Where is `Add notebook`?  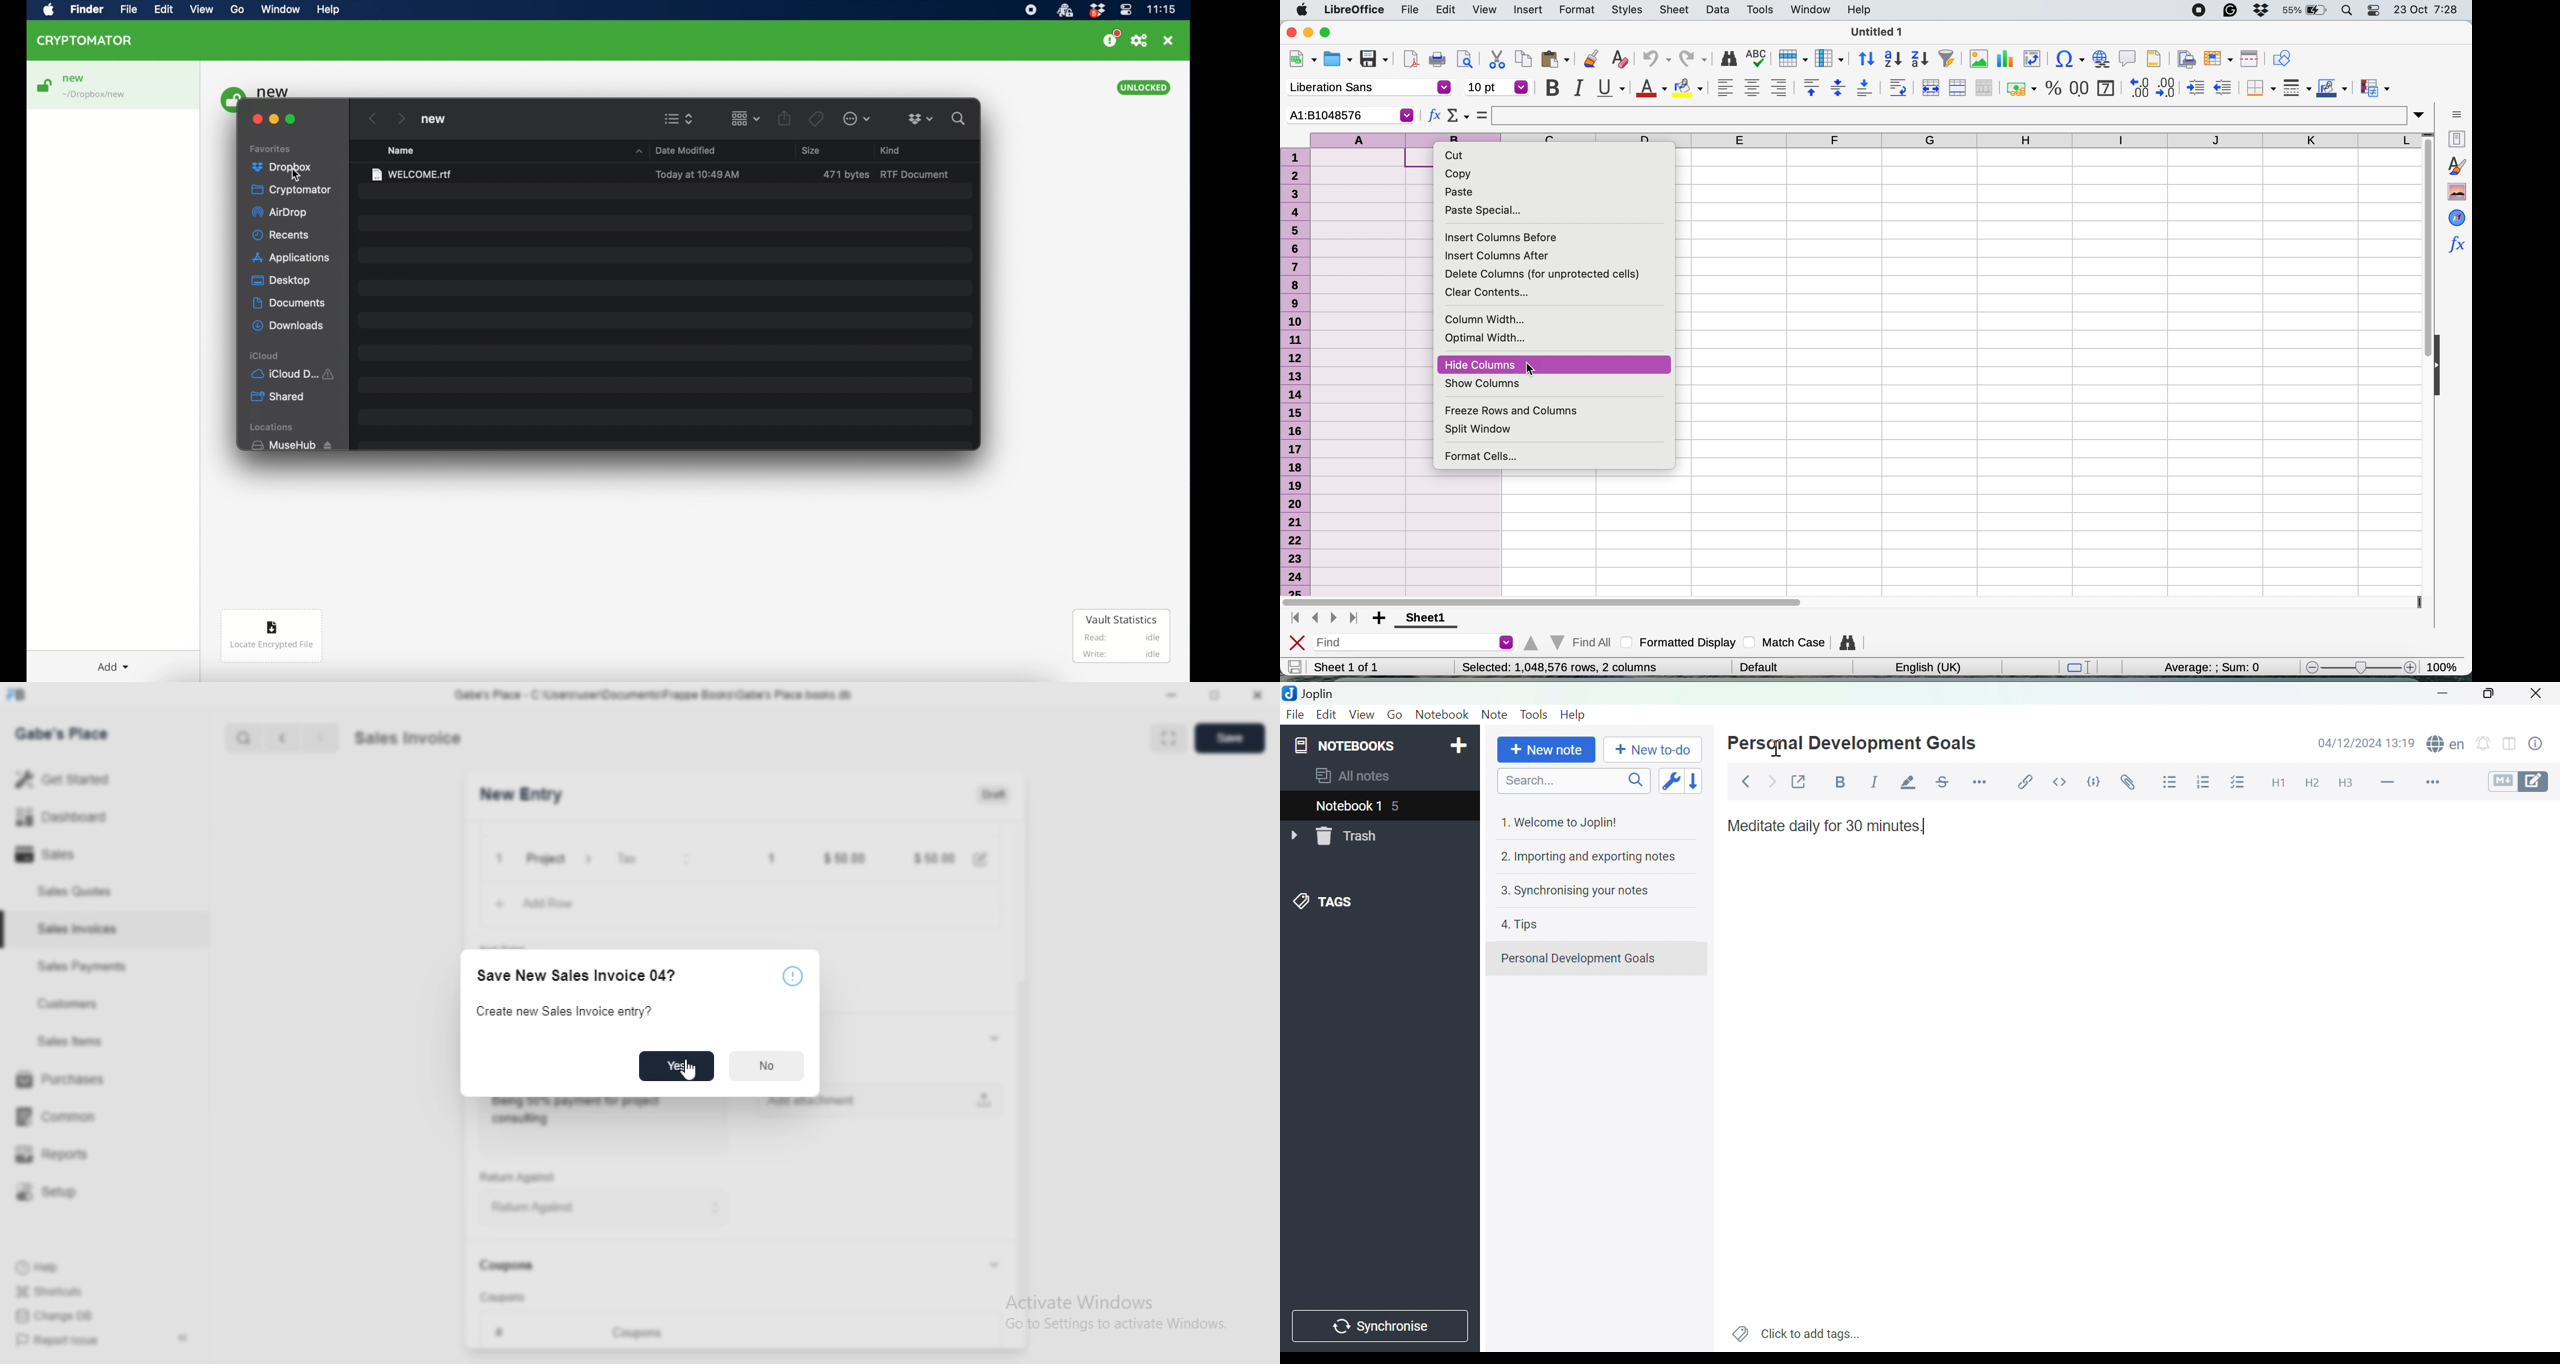 Add notebook is located at coordinates (1459, 745).